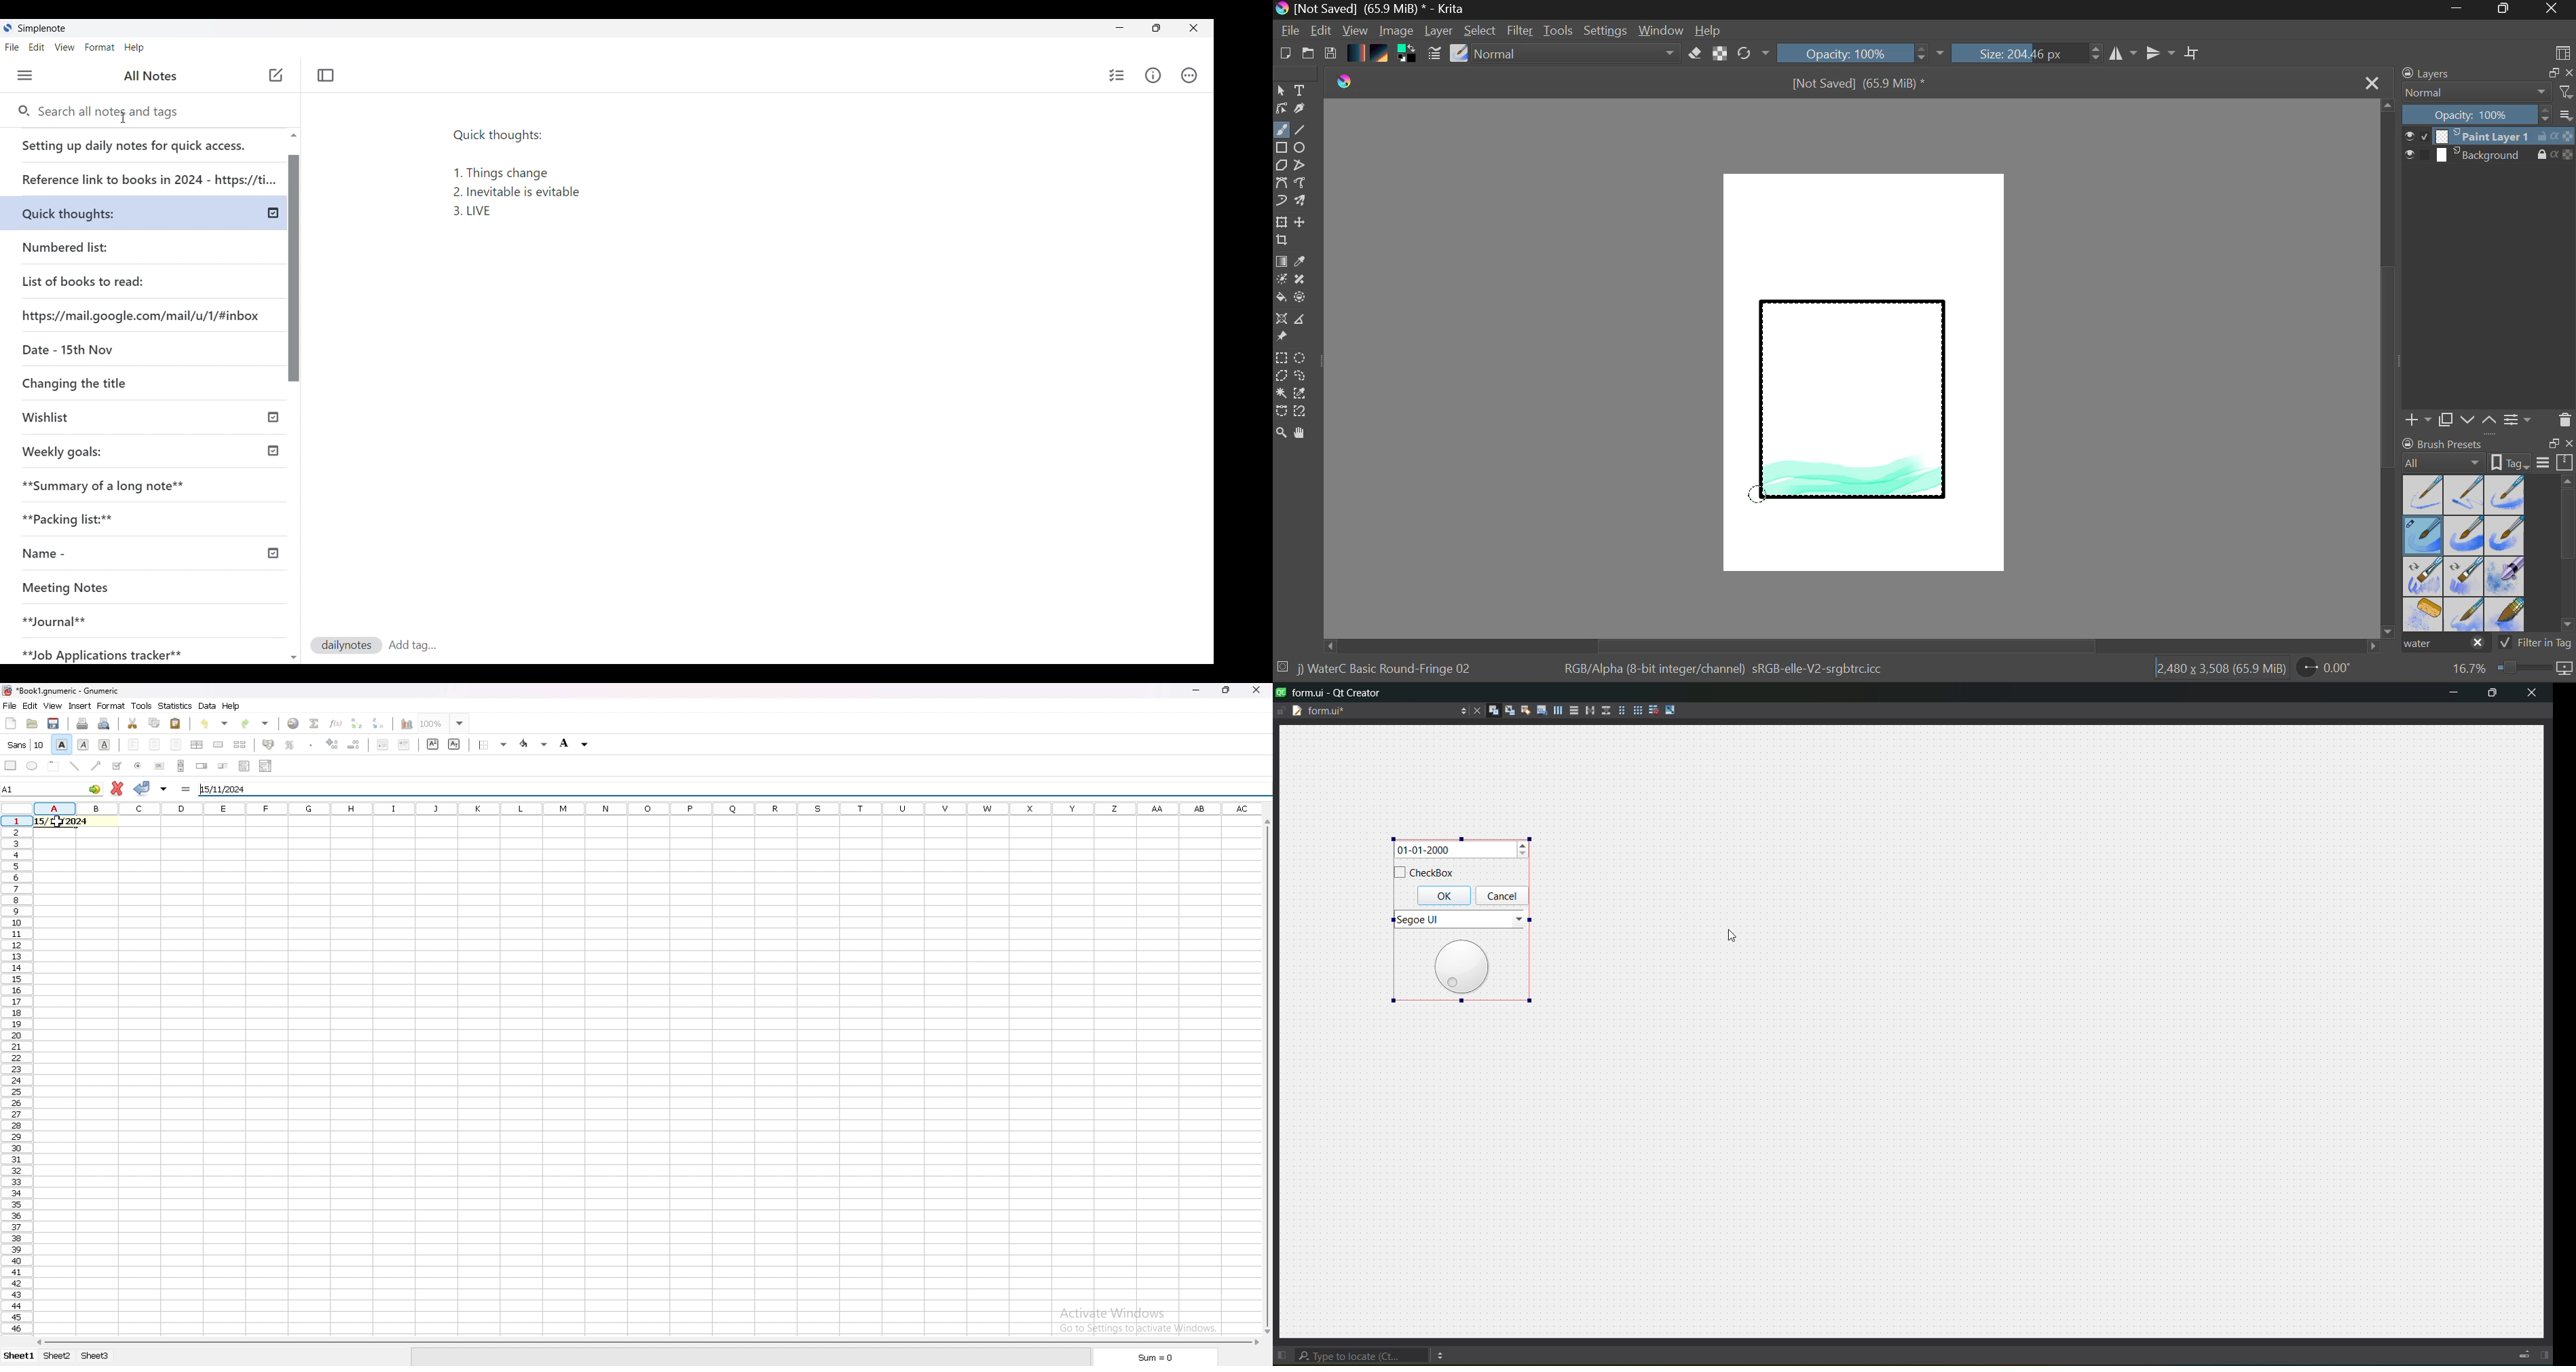 The width and height of the screenshot is (2576, 1372). I want to click on Smart Patch Tool, so click(1305, 282).